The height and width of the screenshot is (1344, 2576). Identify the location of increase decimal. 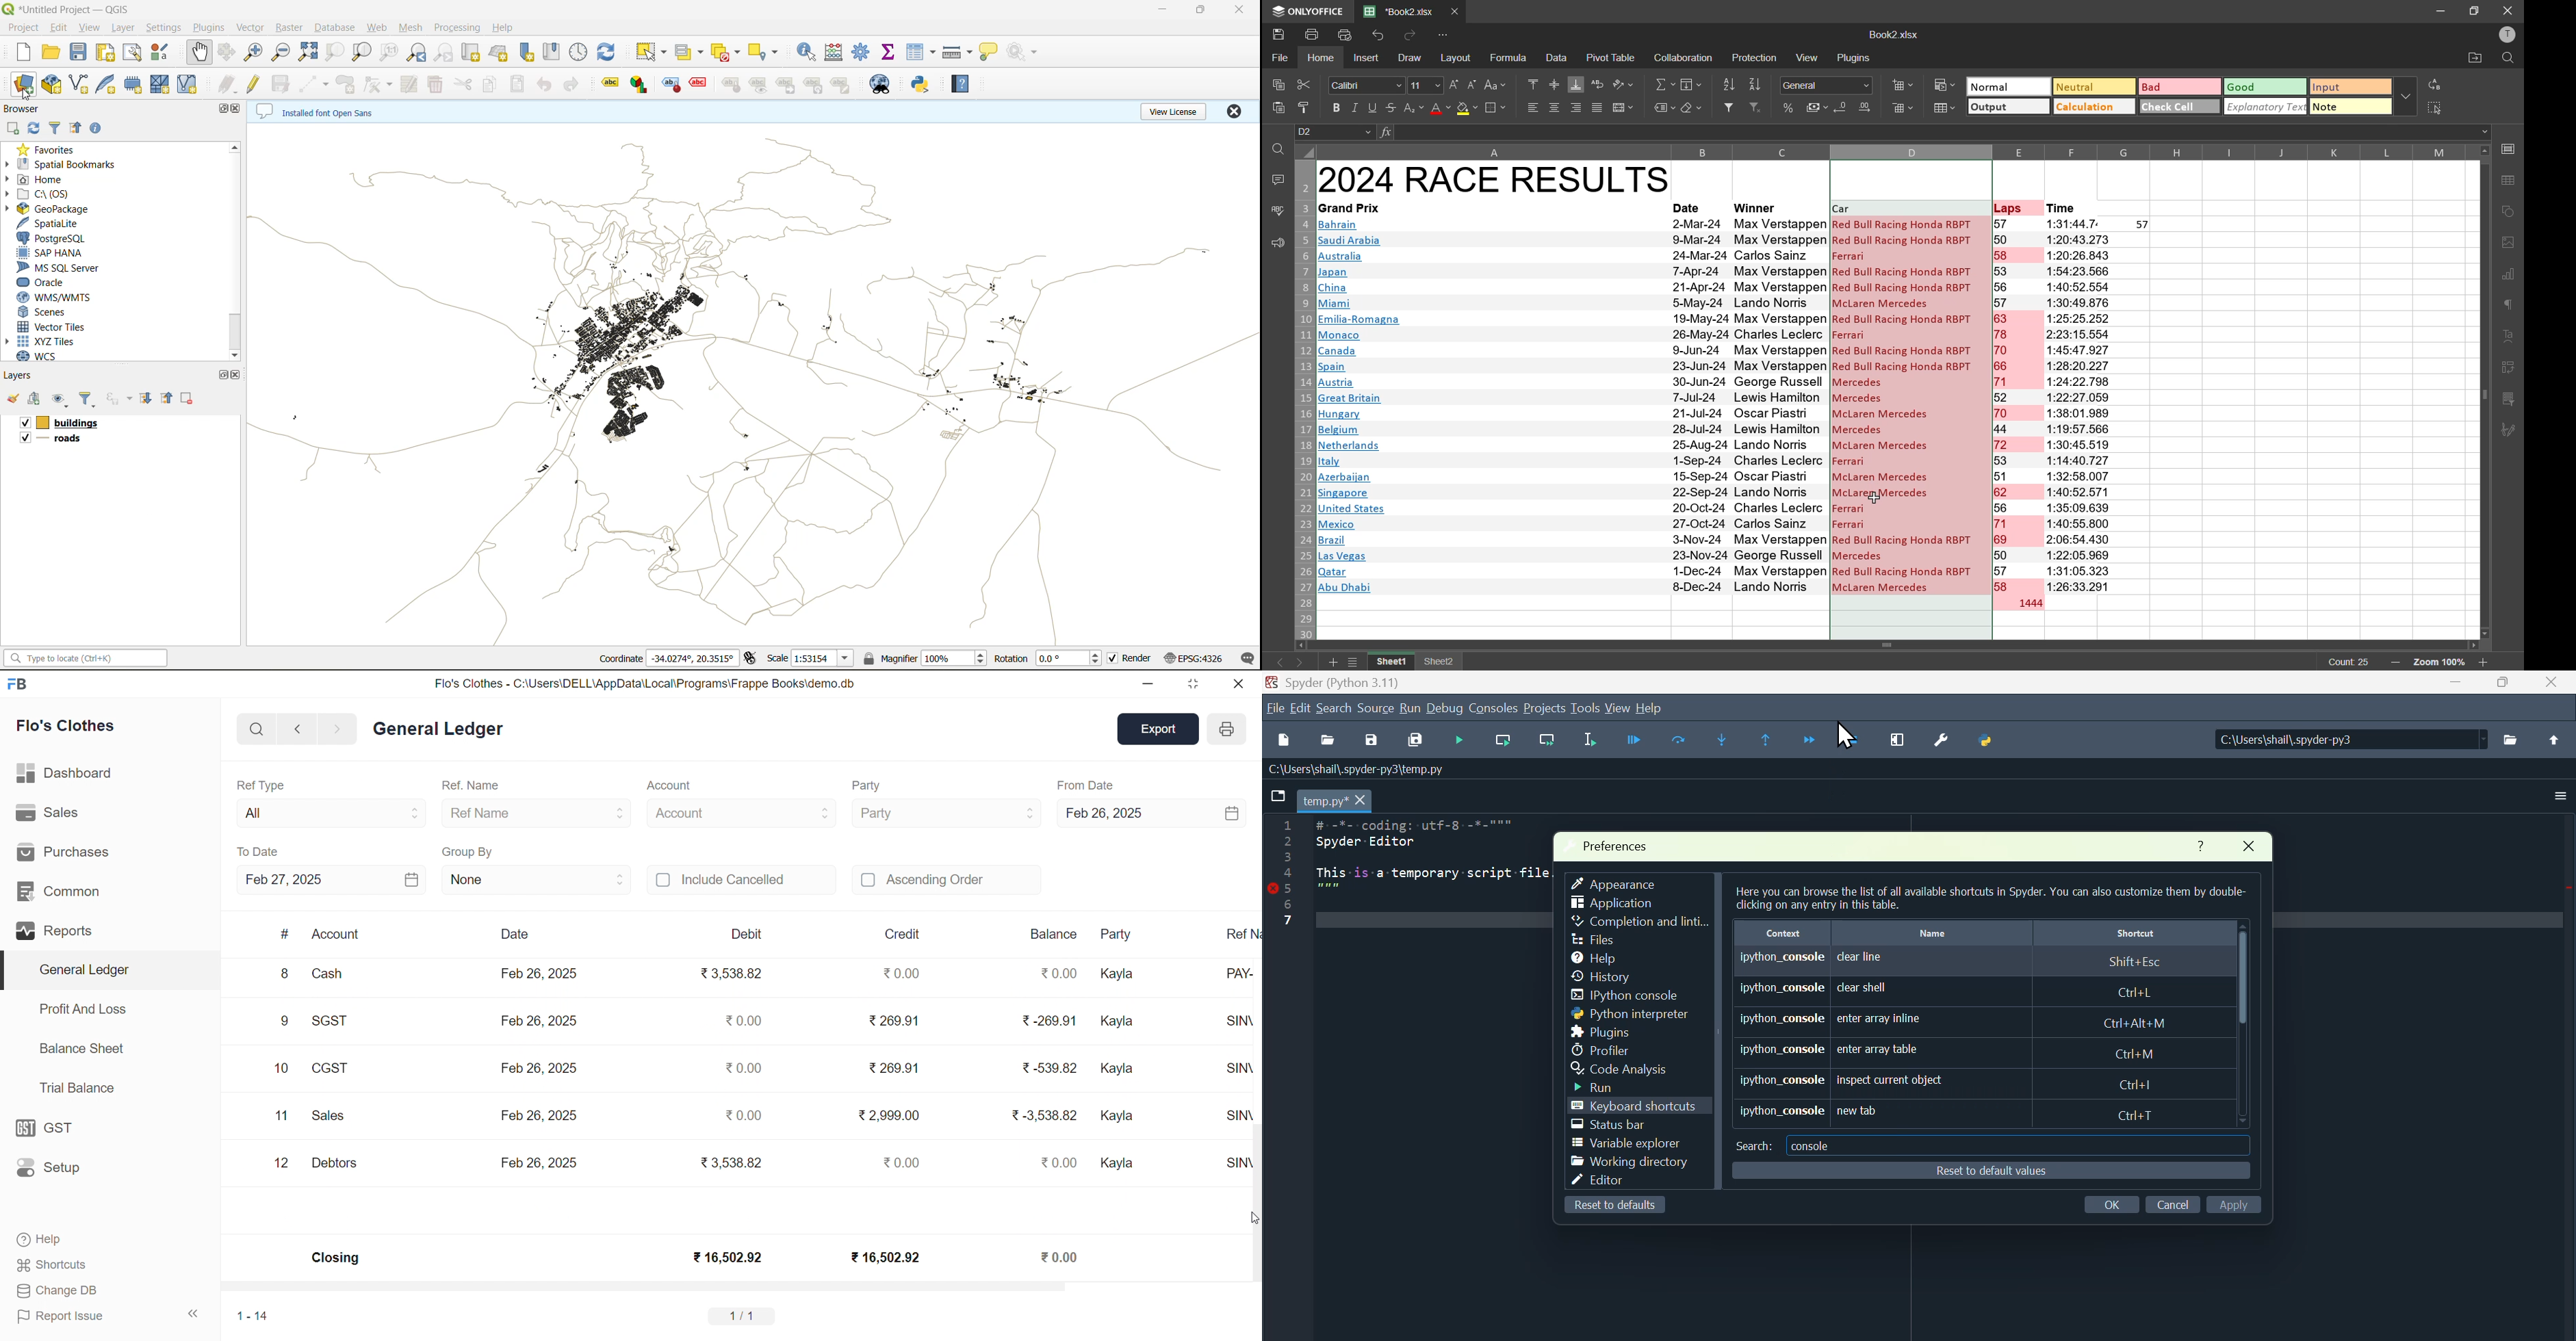
(1867, 107).